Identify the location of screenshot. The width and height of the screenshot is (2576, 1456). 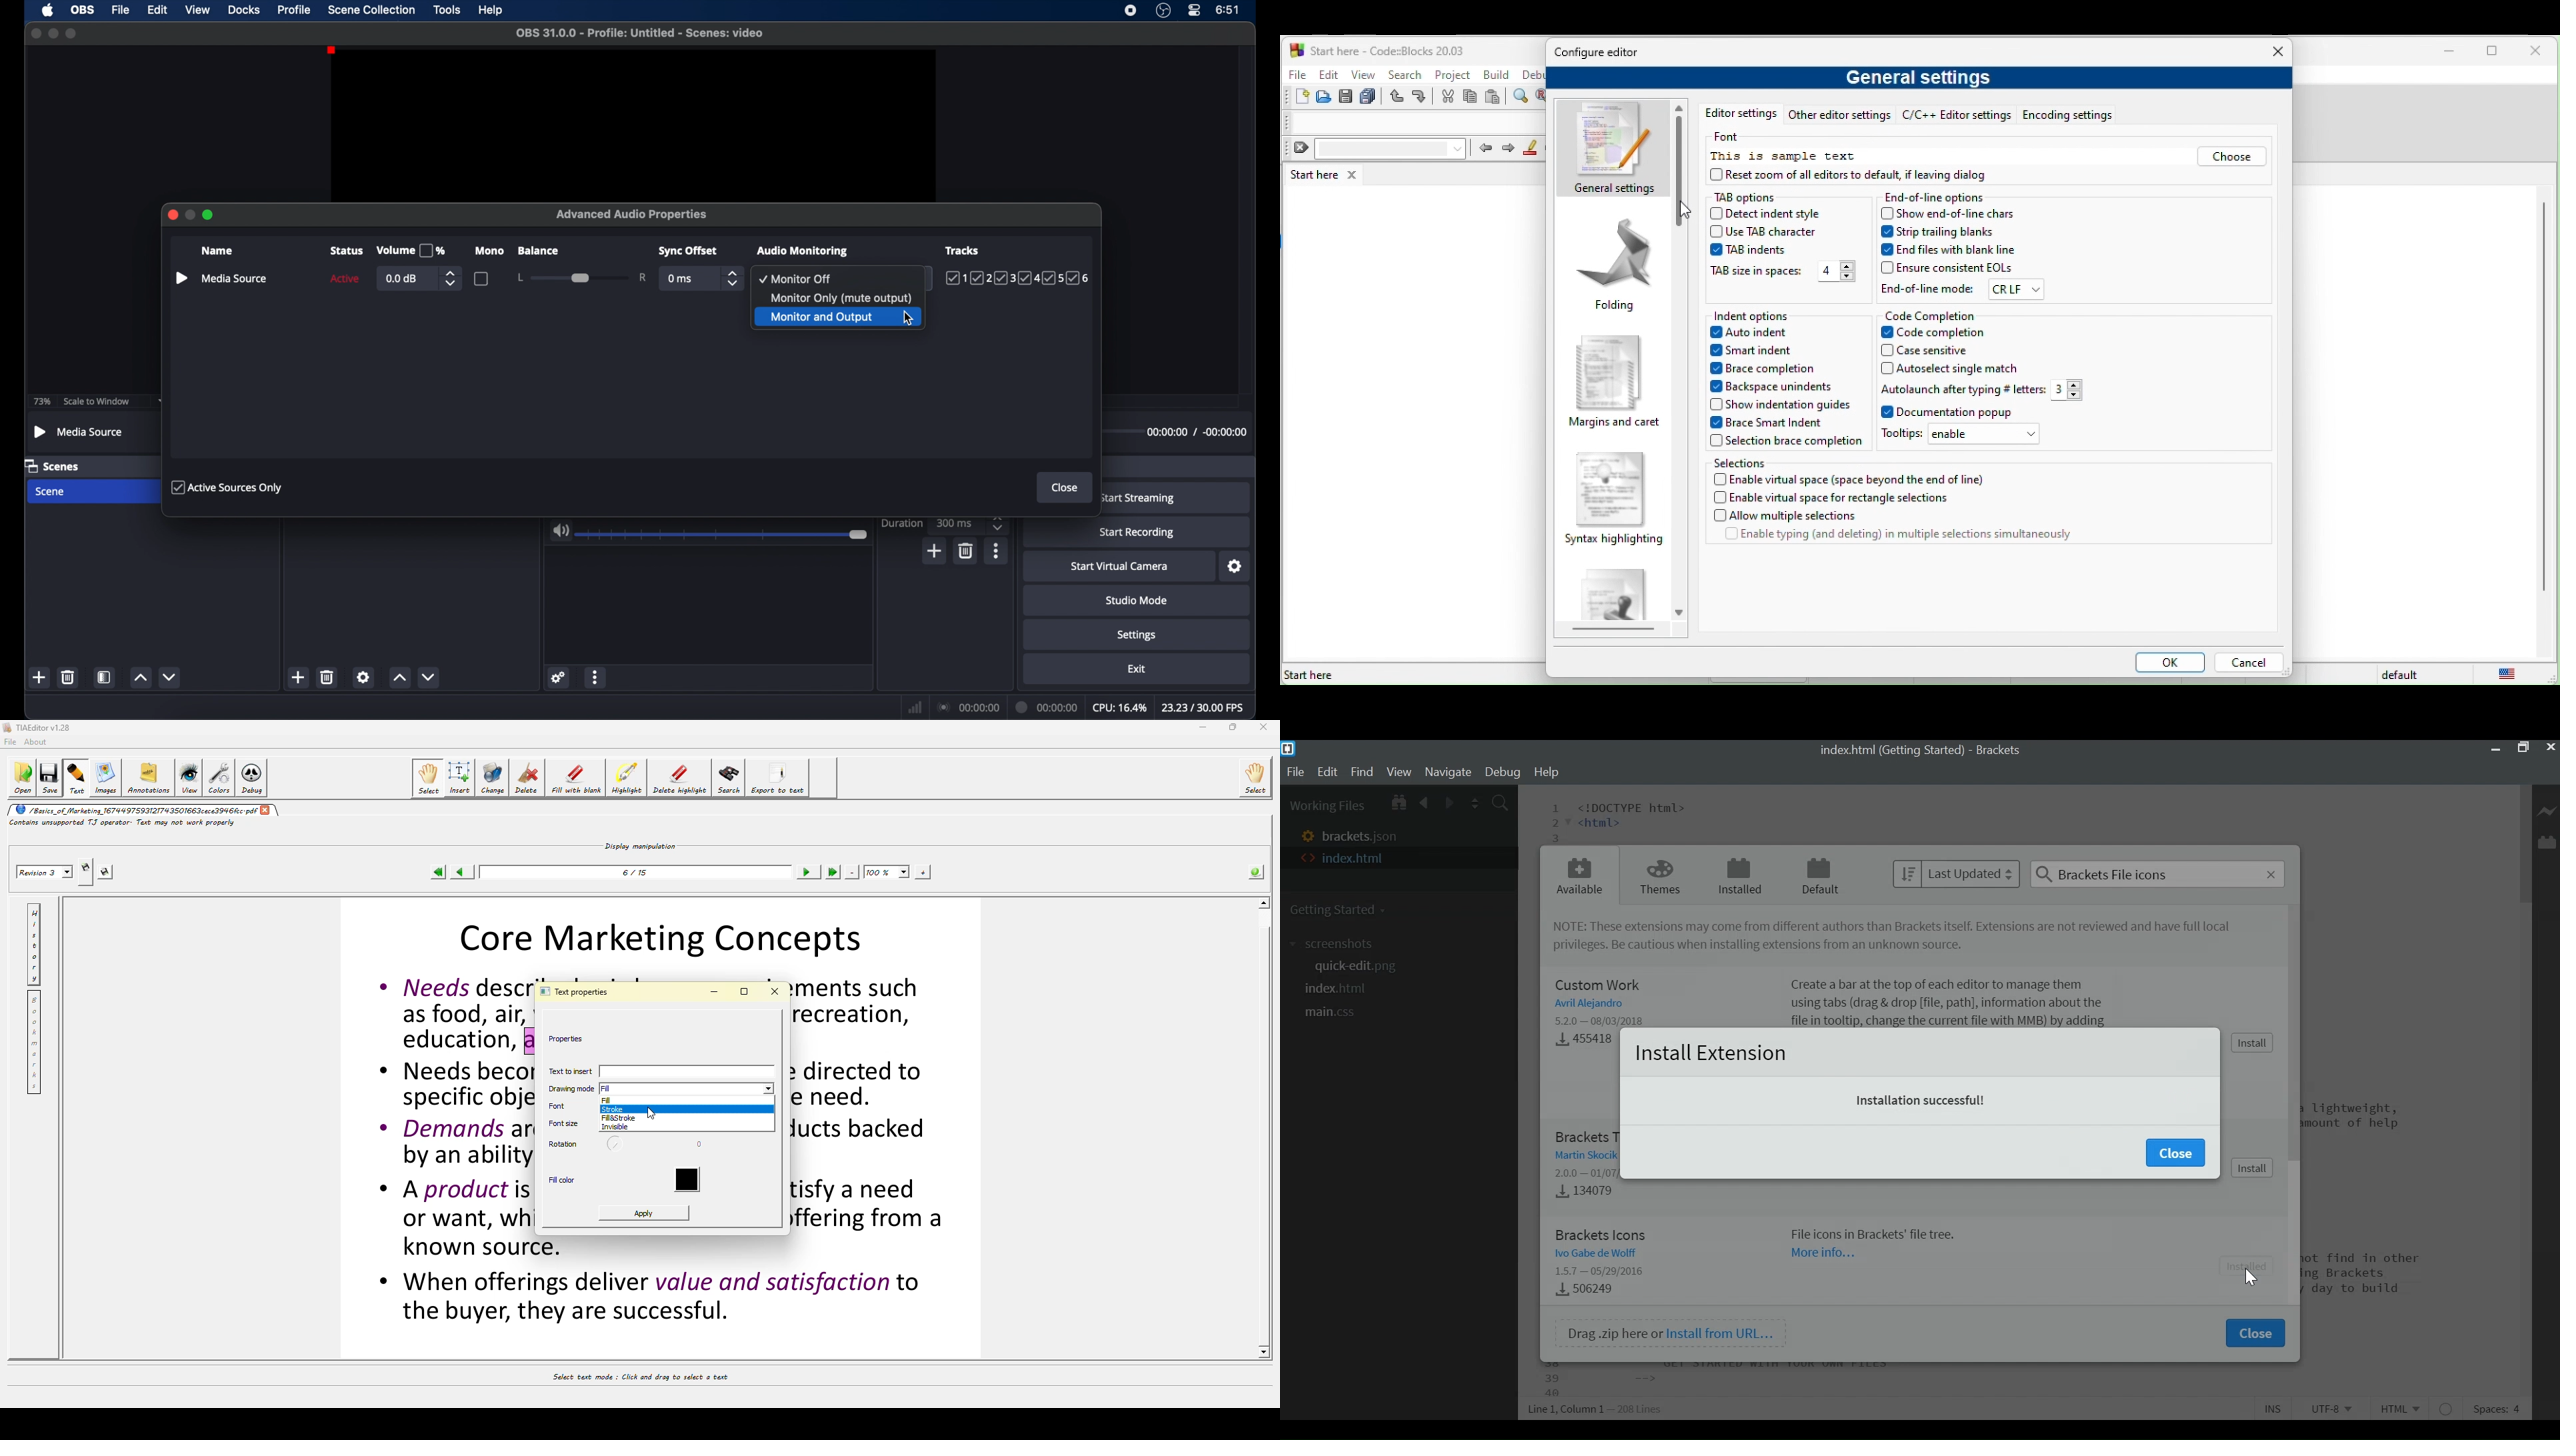
(1335, 944).